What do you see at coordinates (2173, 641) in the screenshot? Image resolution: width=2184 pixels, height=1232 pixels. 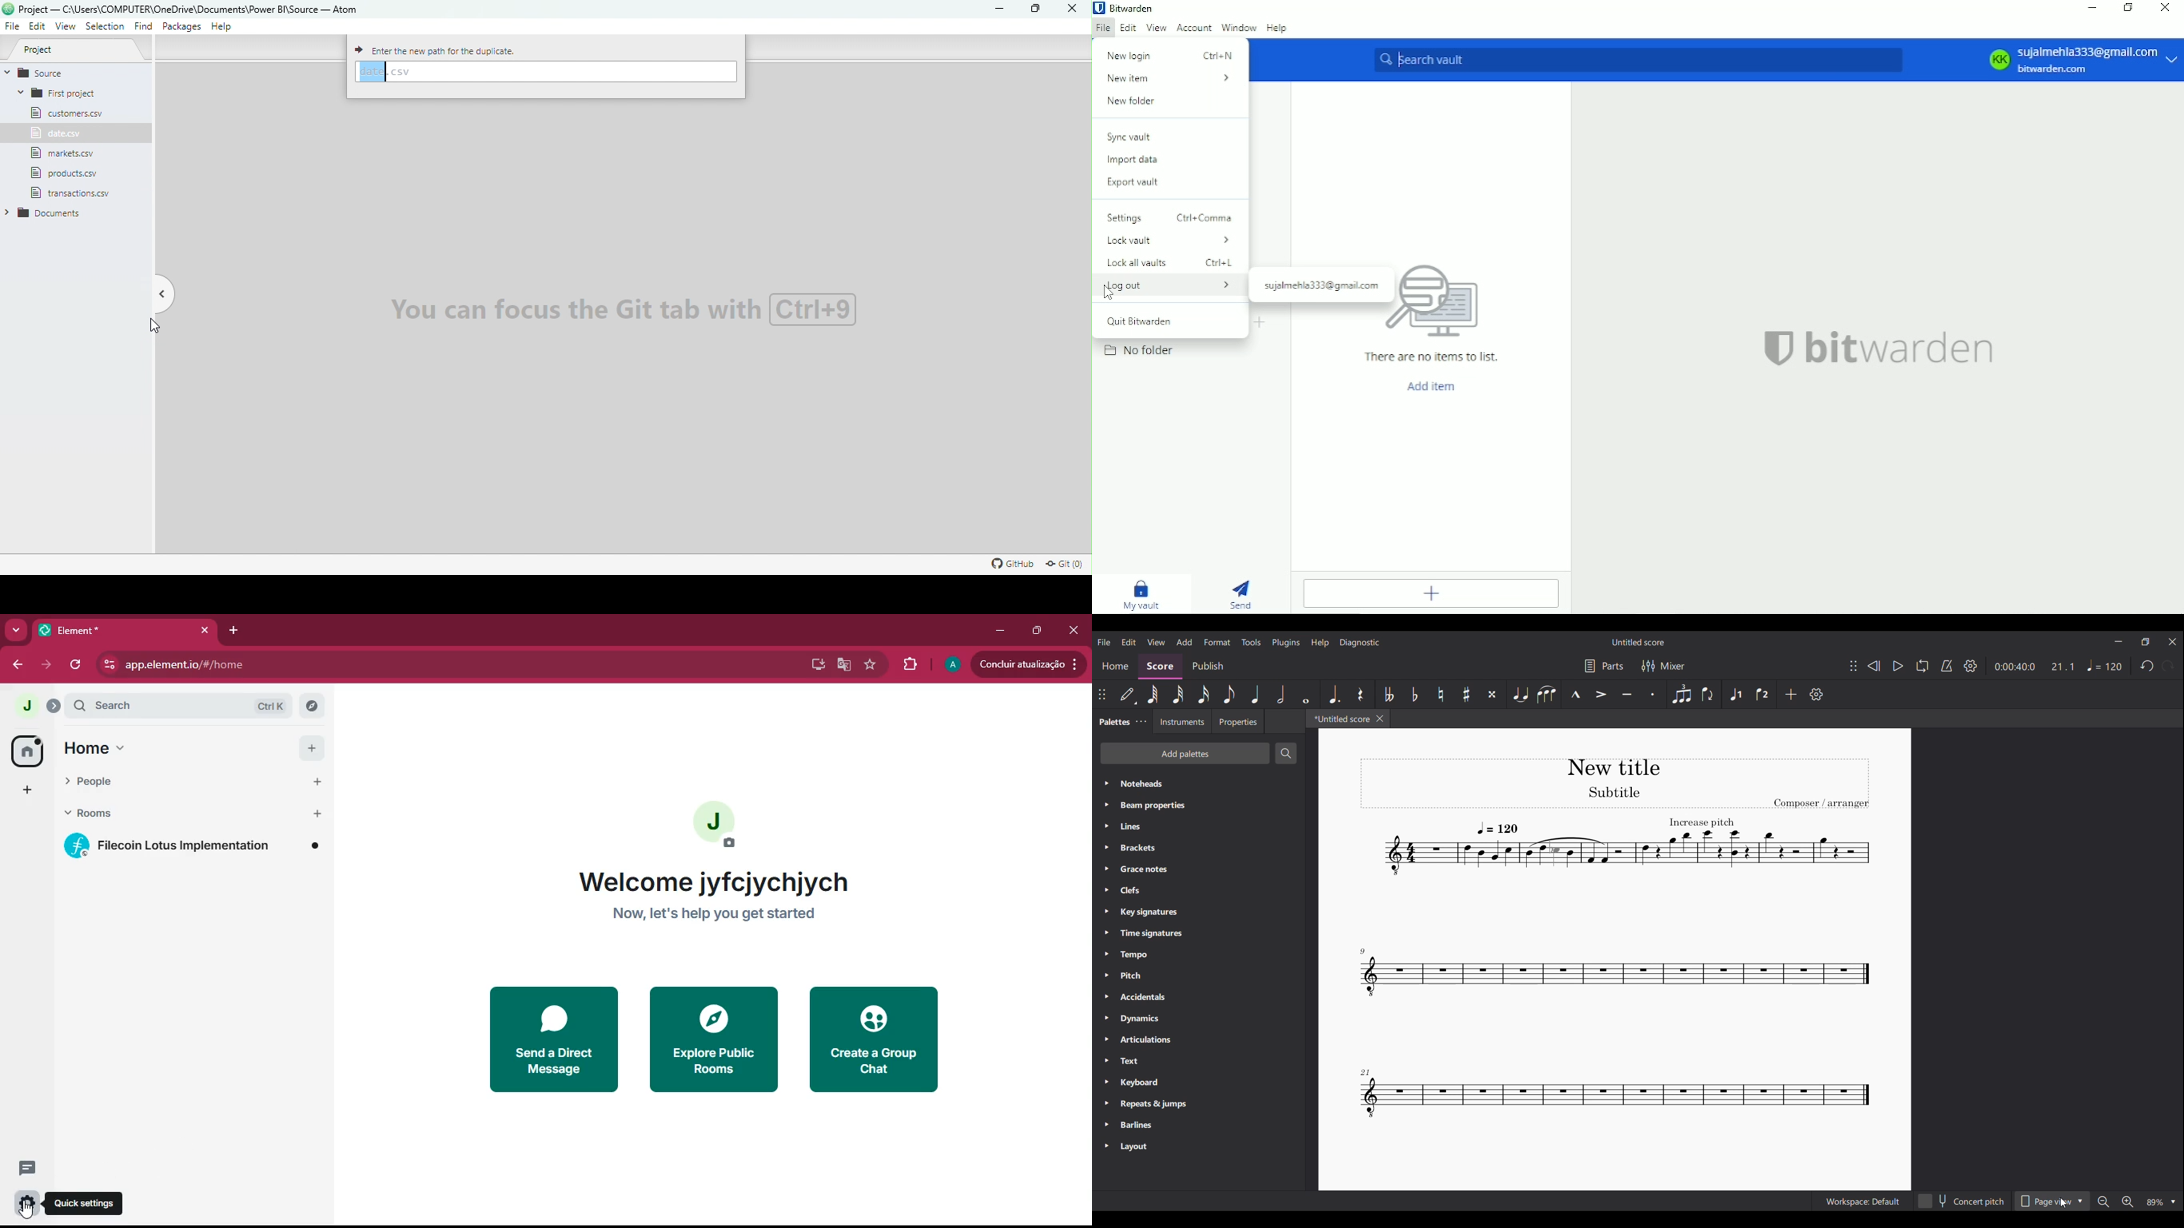 I see `Close interface` at bounding box center [2173, 641].